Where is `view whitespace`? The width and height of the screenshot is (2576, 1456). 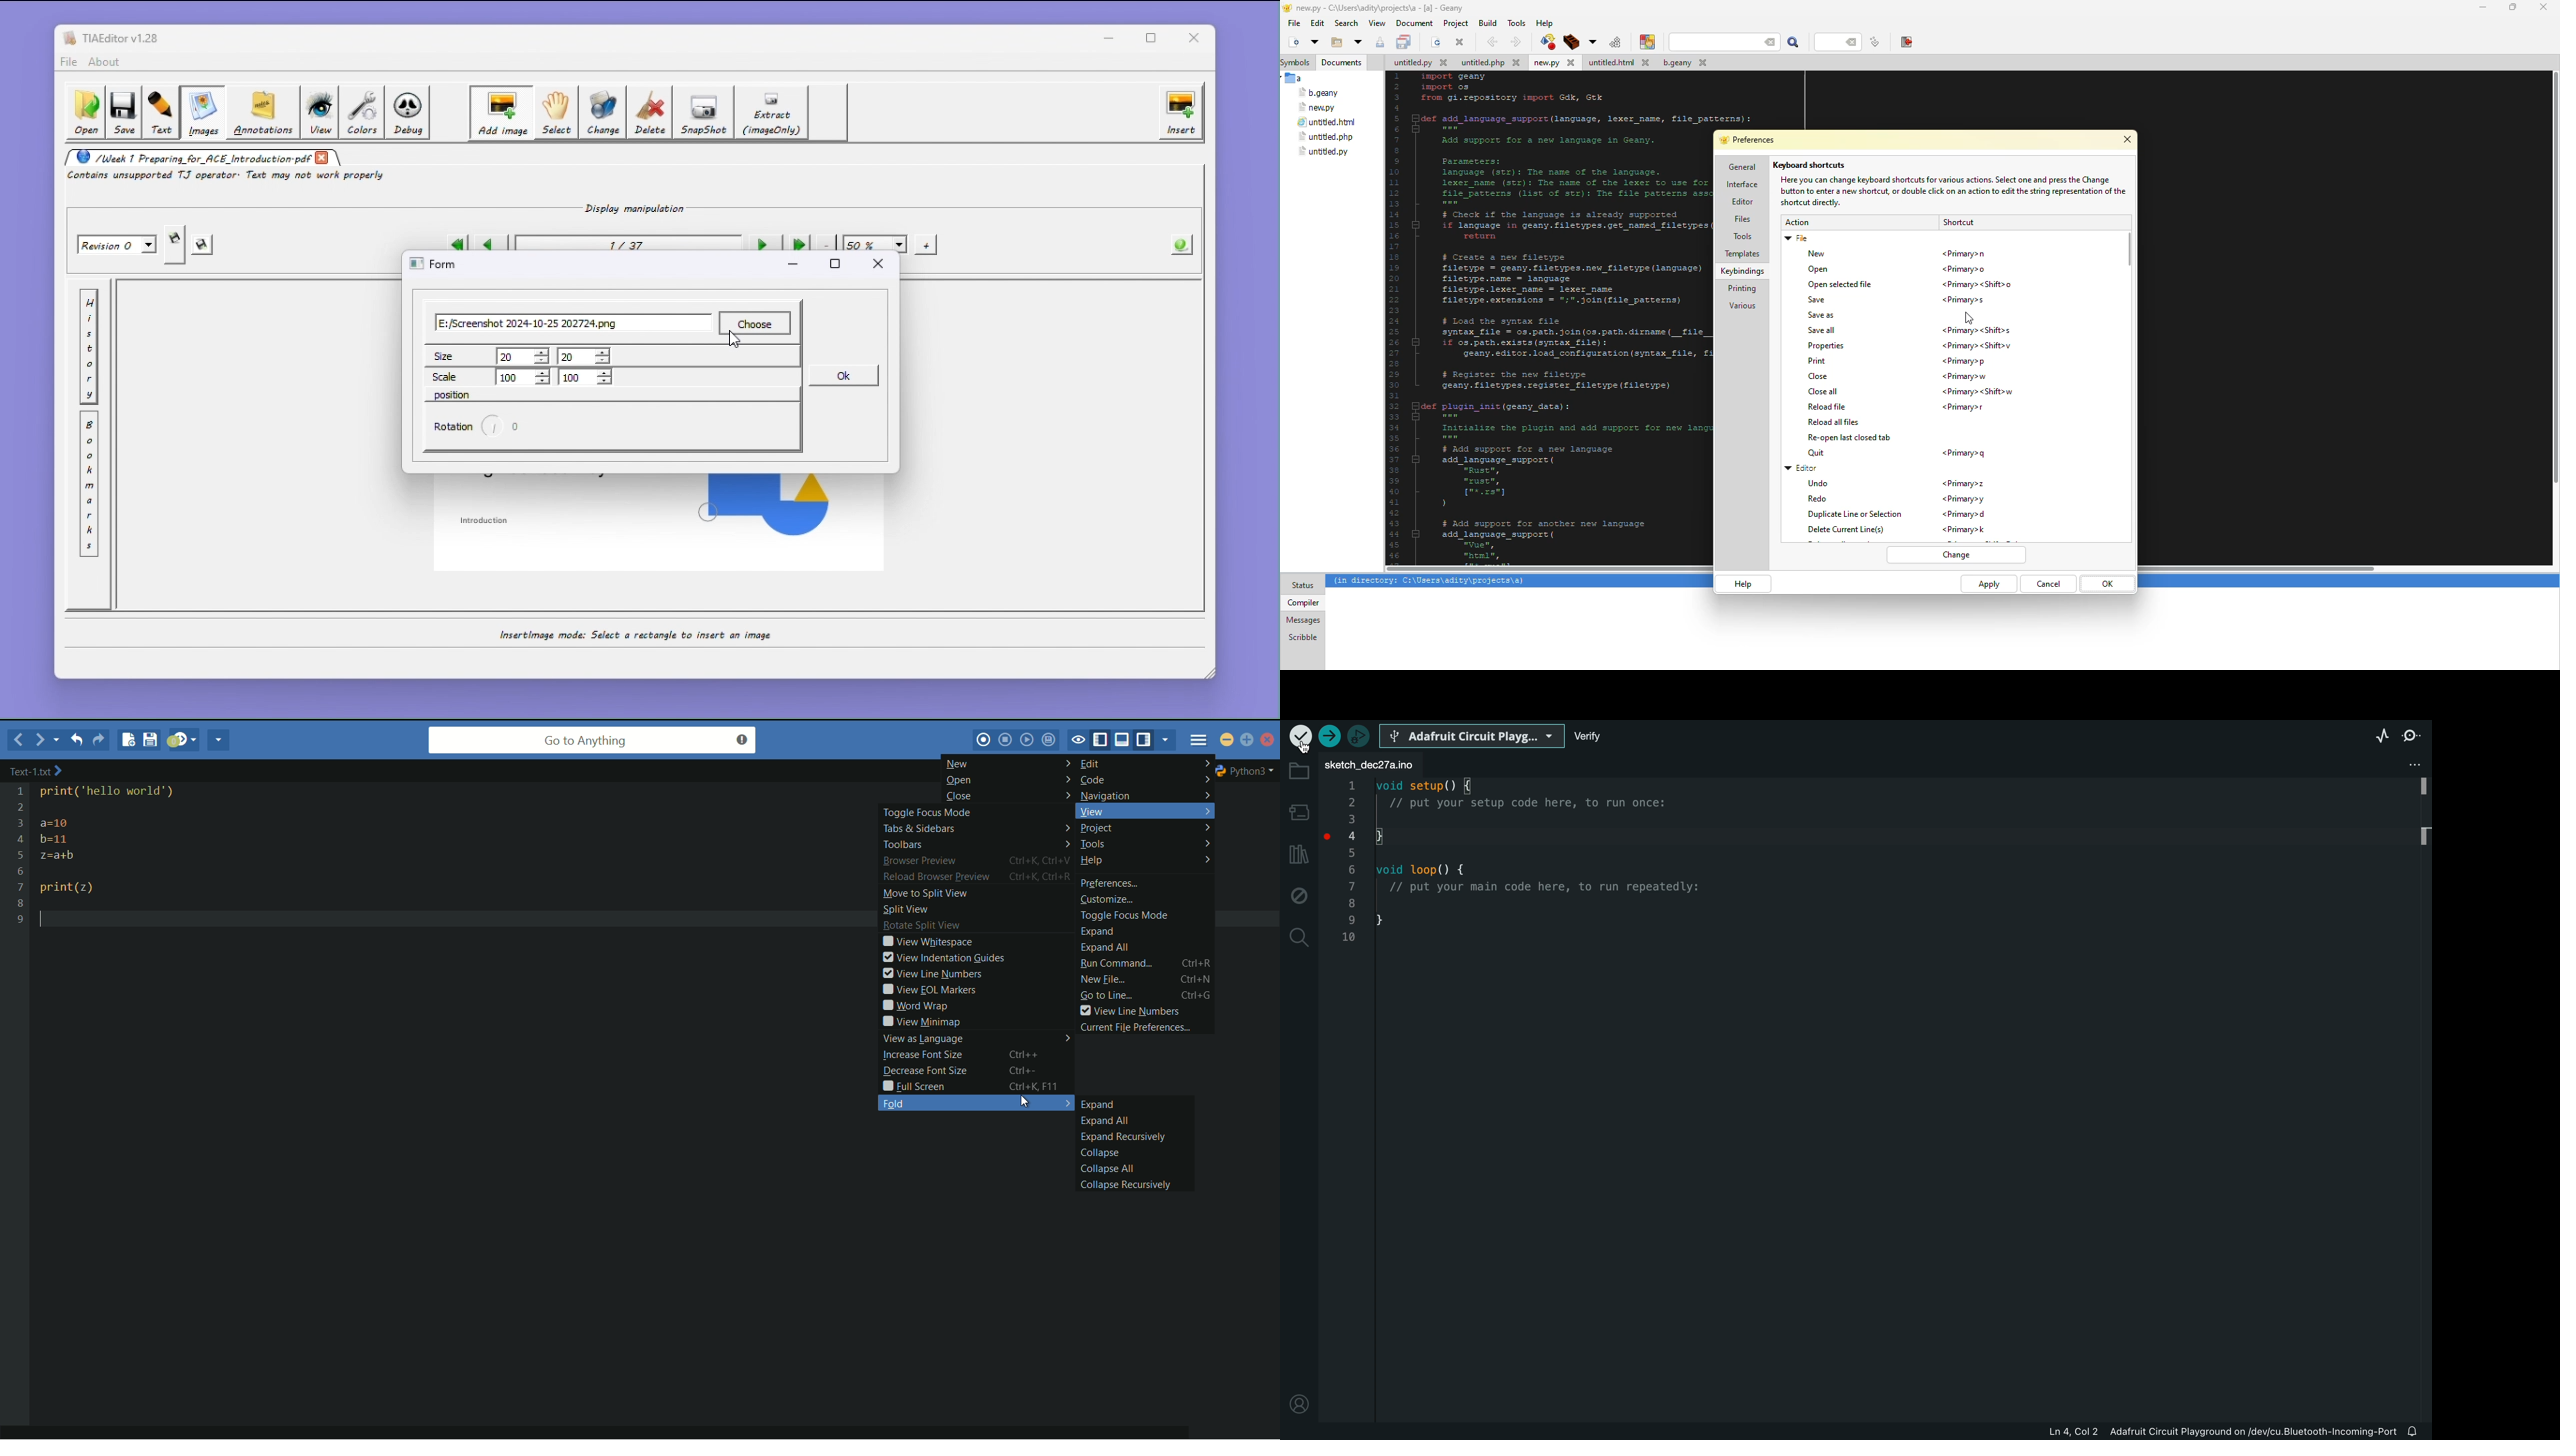
view whitespace is located at coordinates (927, 942).